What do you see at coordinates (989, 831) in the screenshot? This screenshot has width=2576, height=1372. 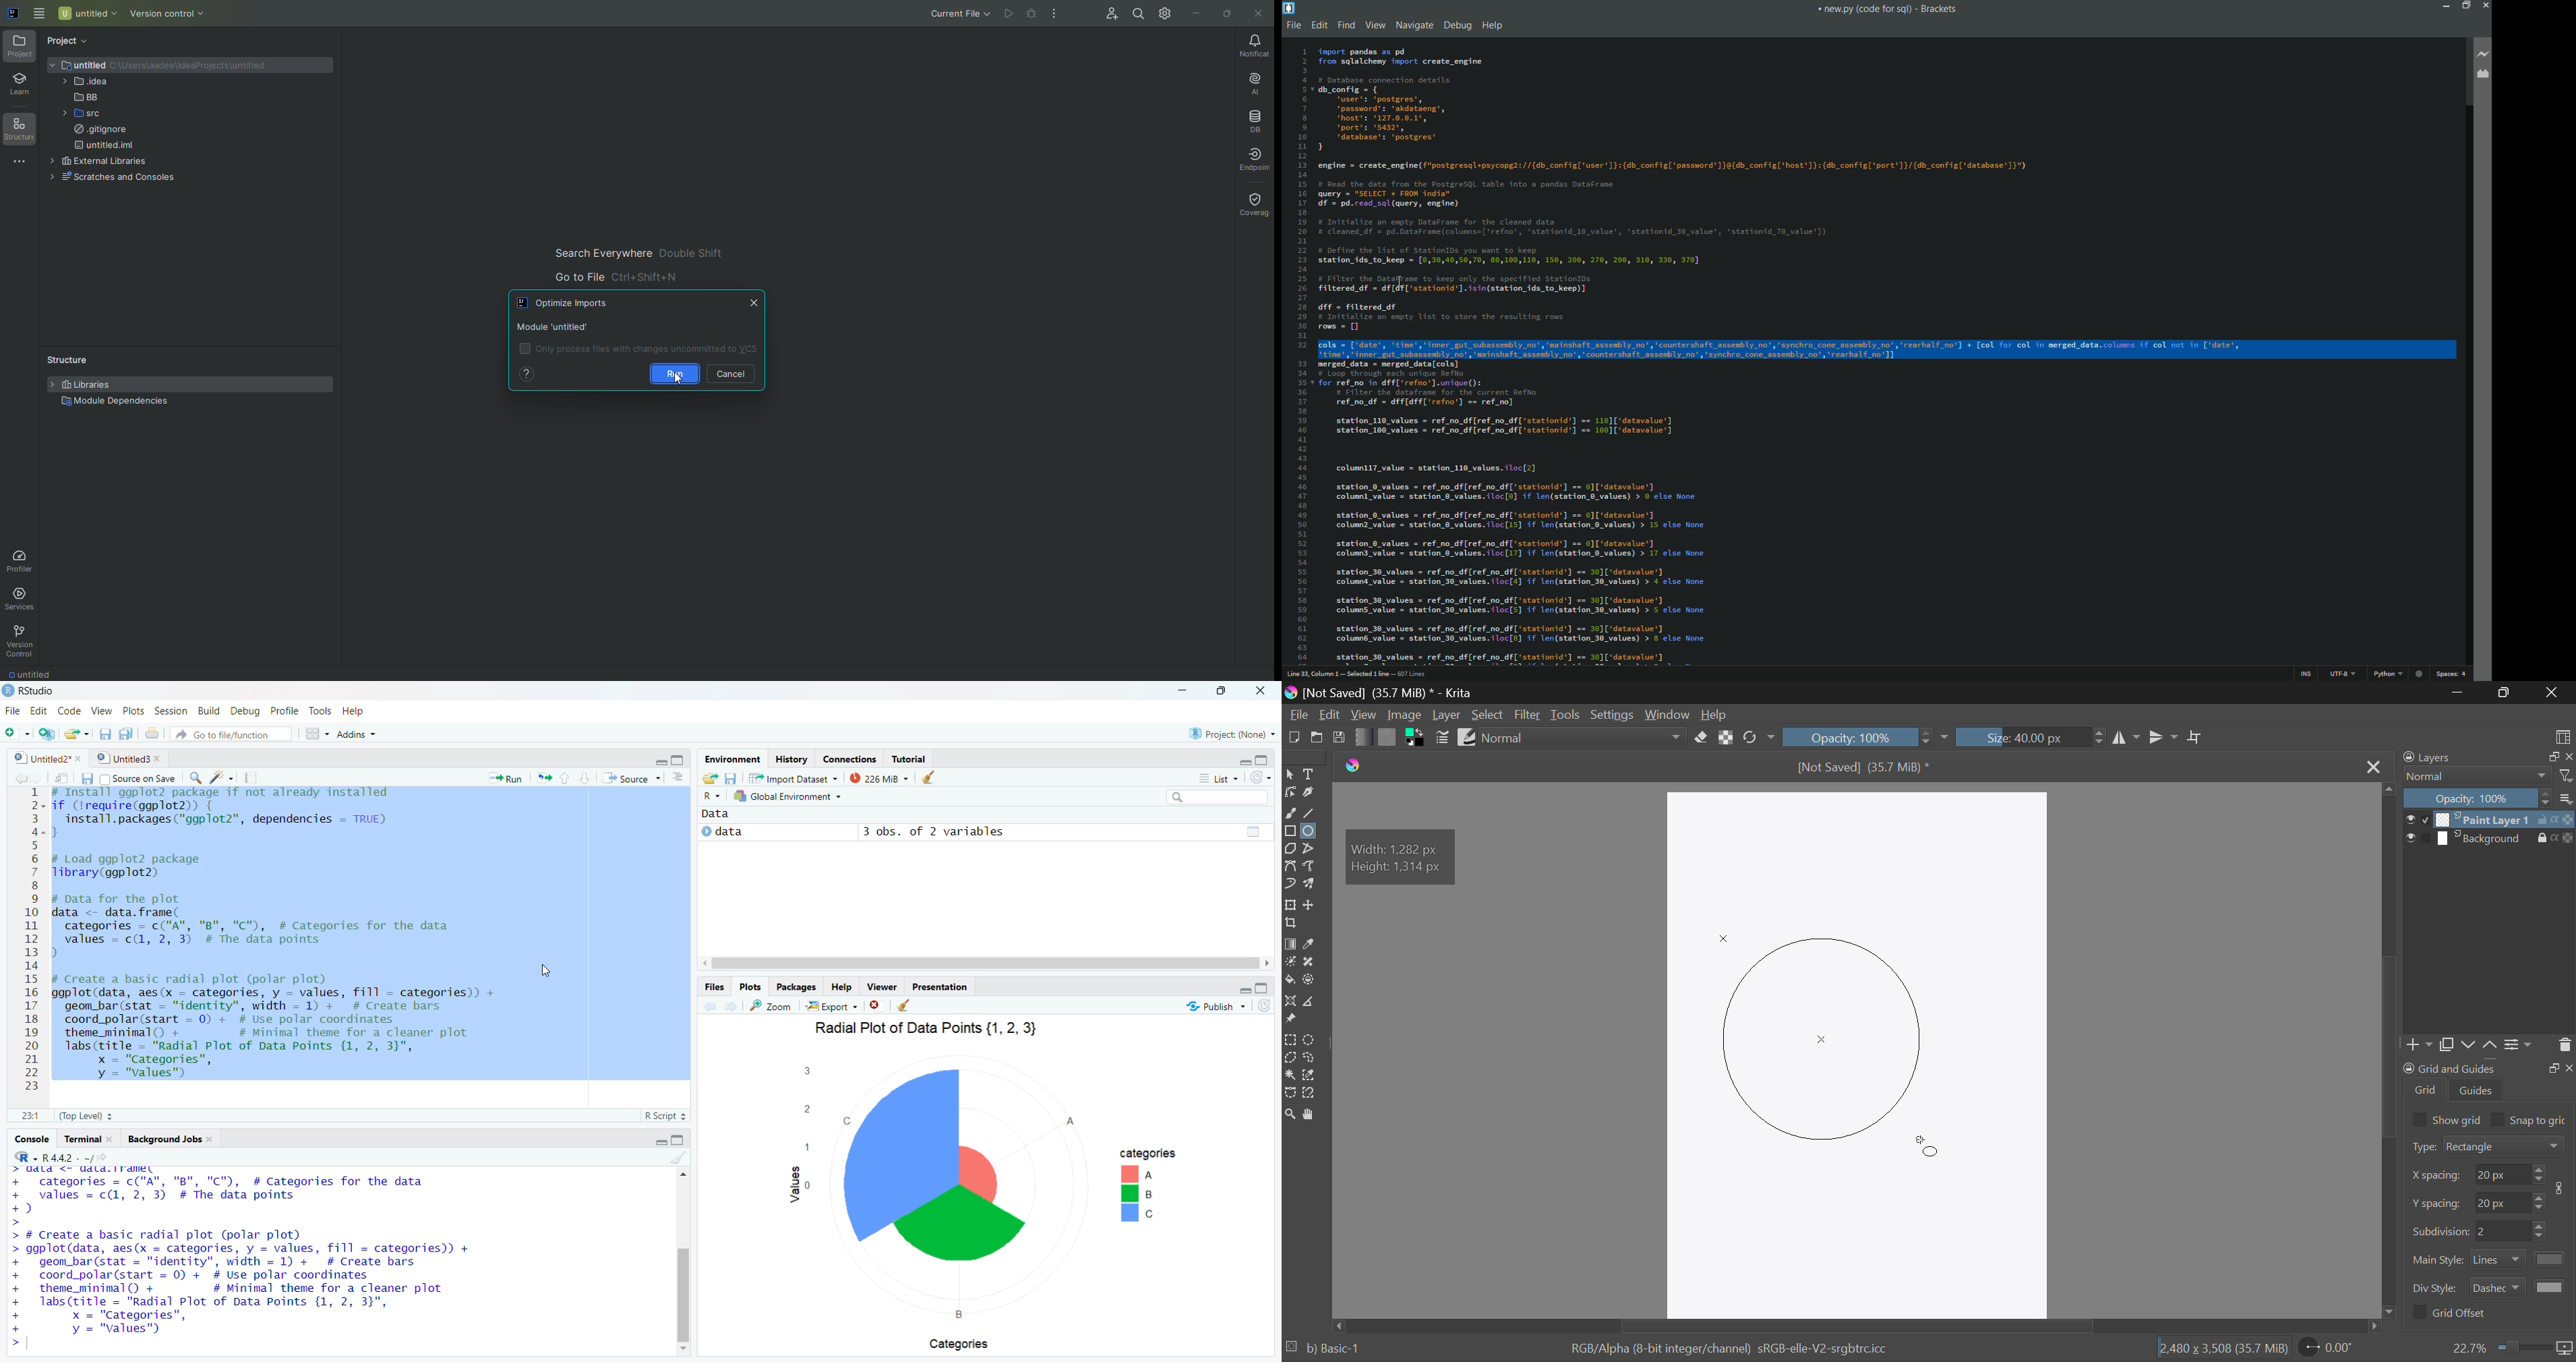 I see `© data 3 obs. of 2 variables` at bounding box center [989, 831].